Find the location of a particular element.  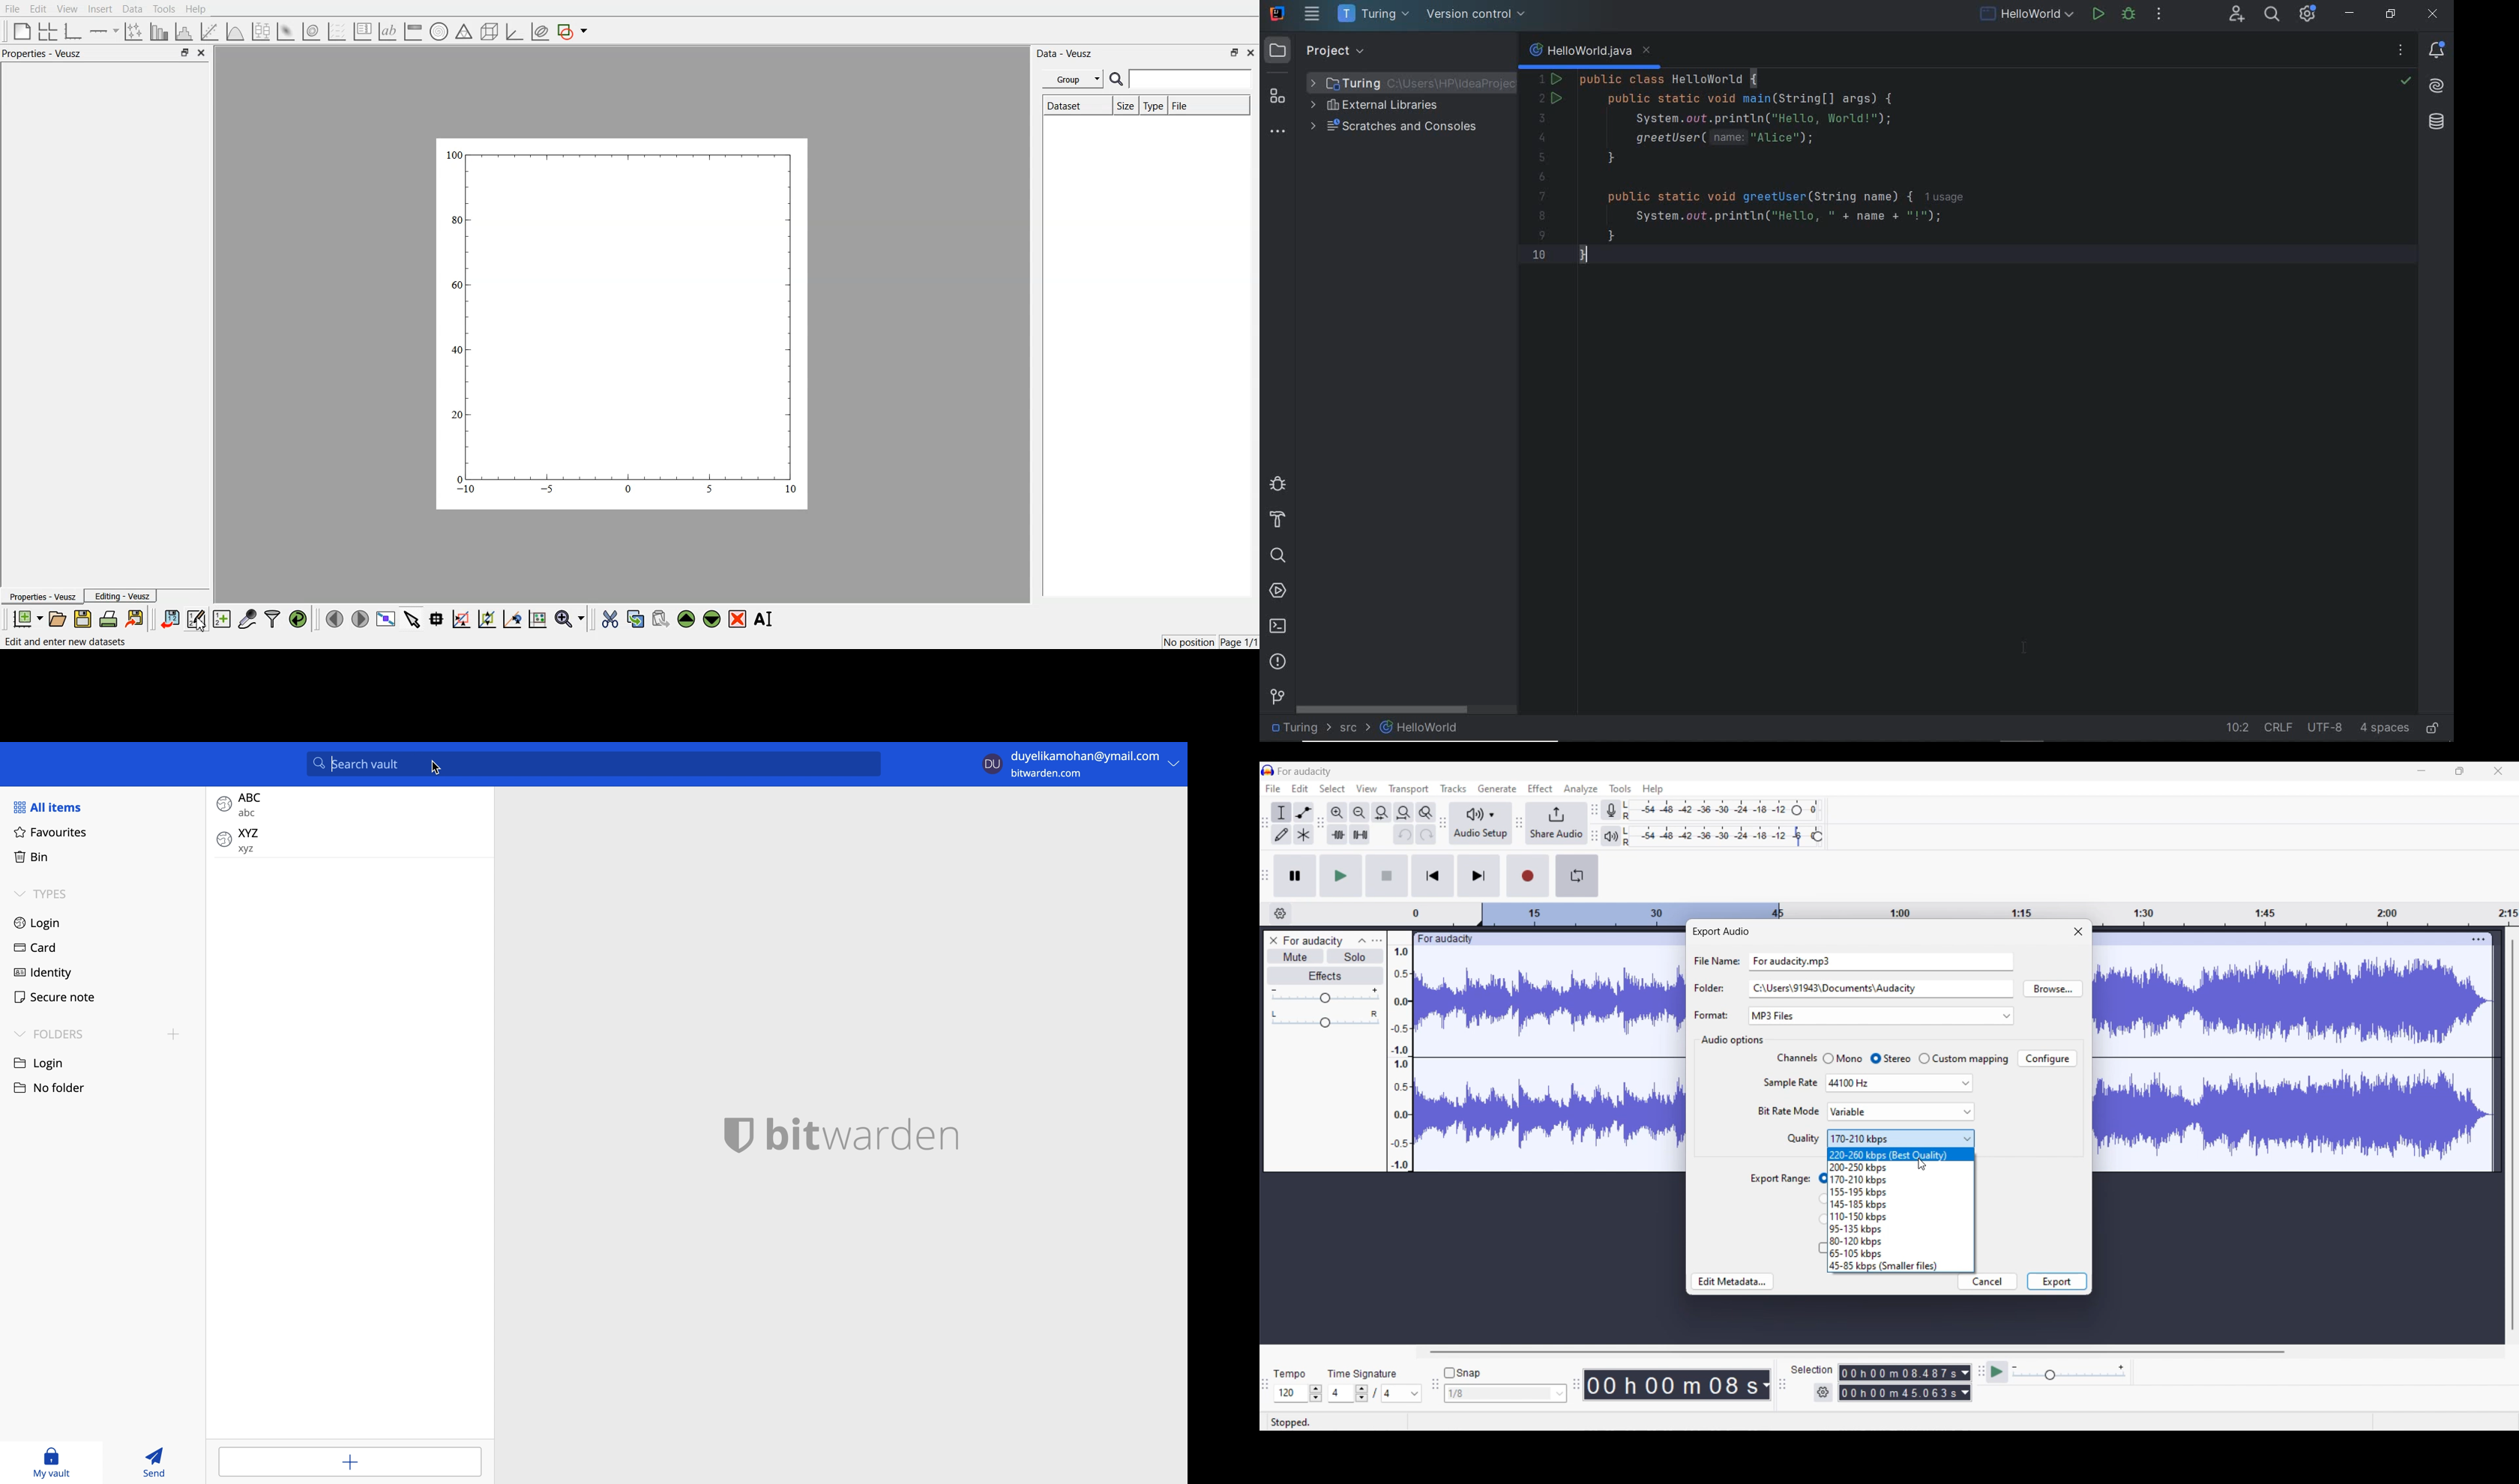

Mute is located at coordinates (1296, 956).